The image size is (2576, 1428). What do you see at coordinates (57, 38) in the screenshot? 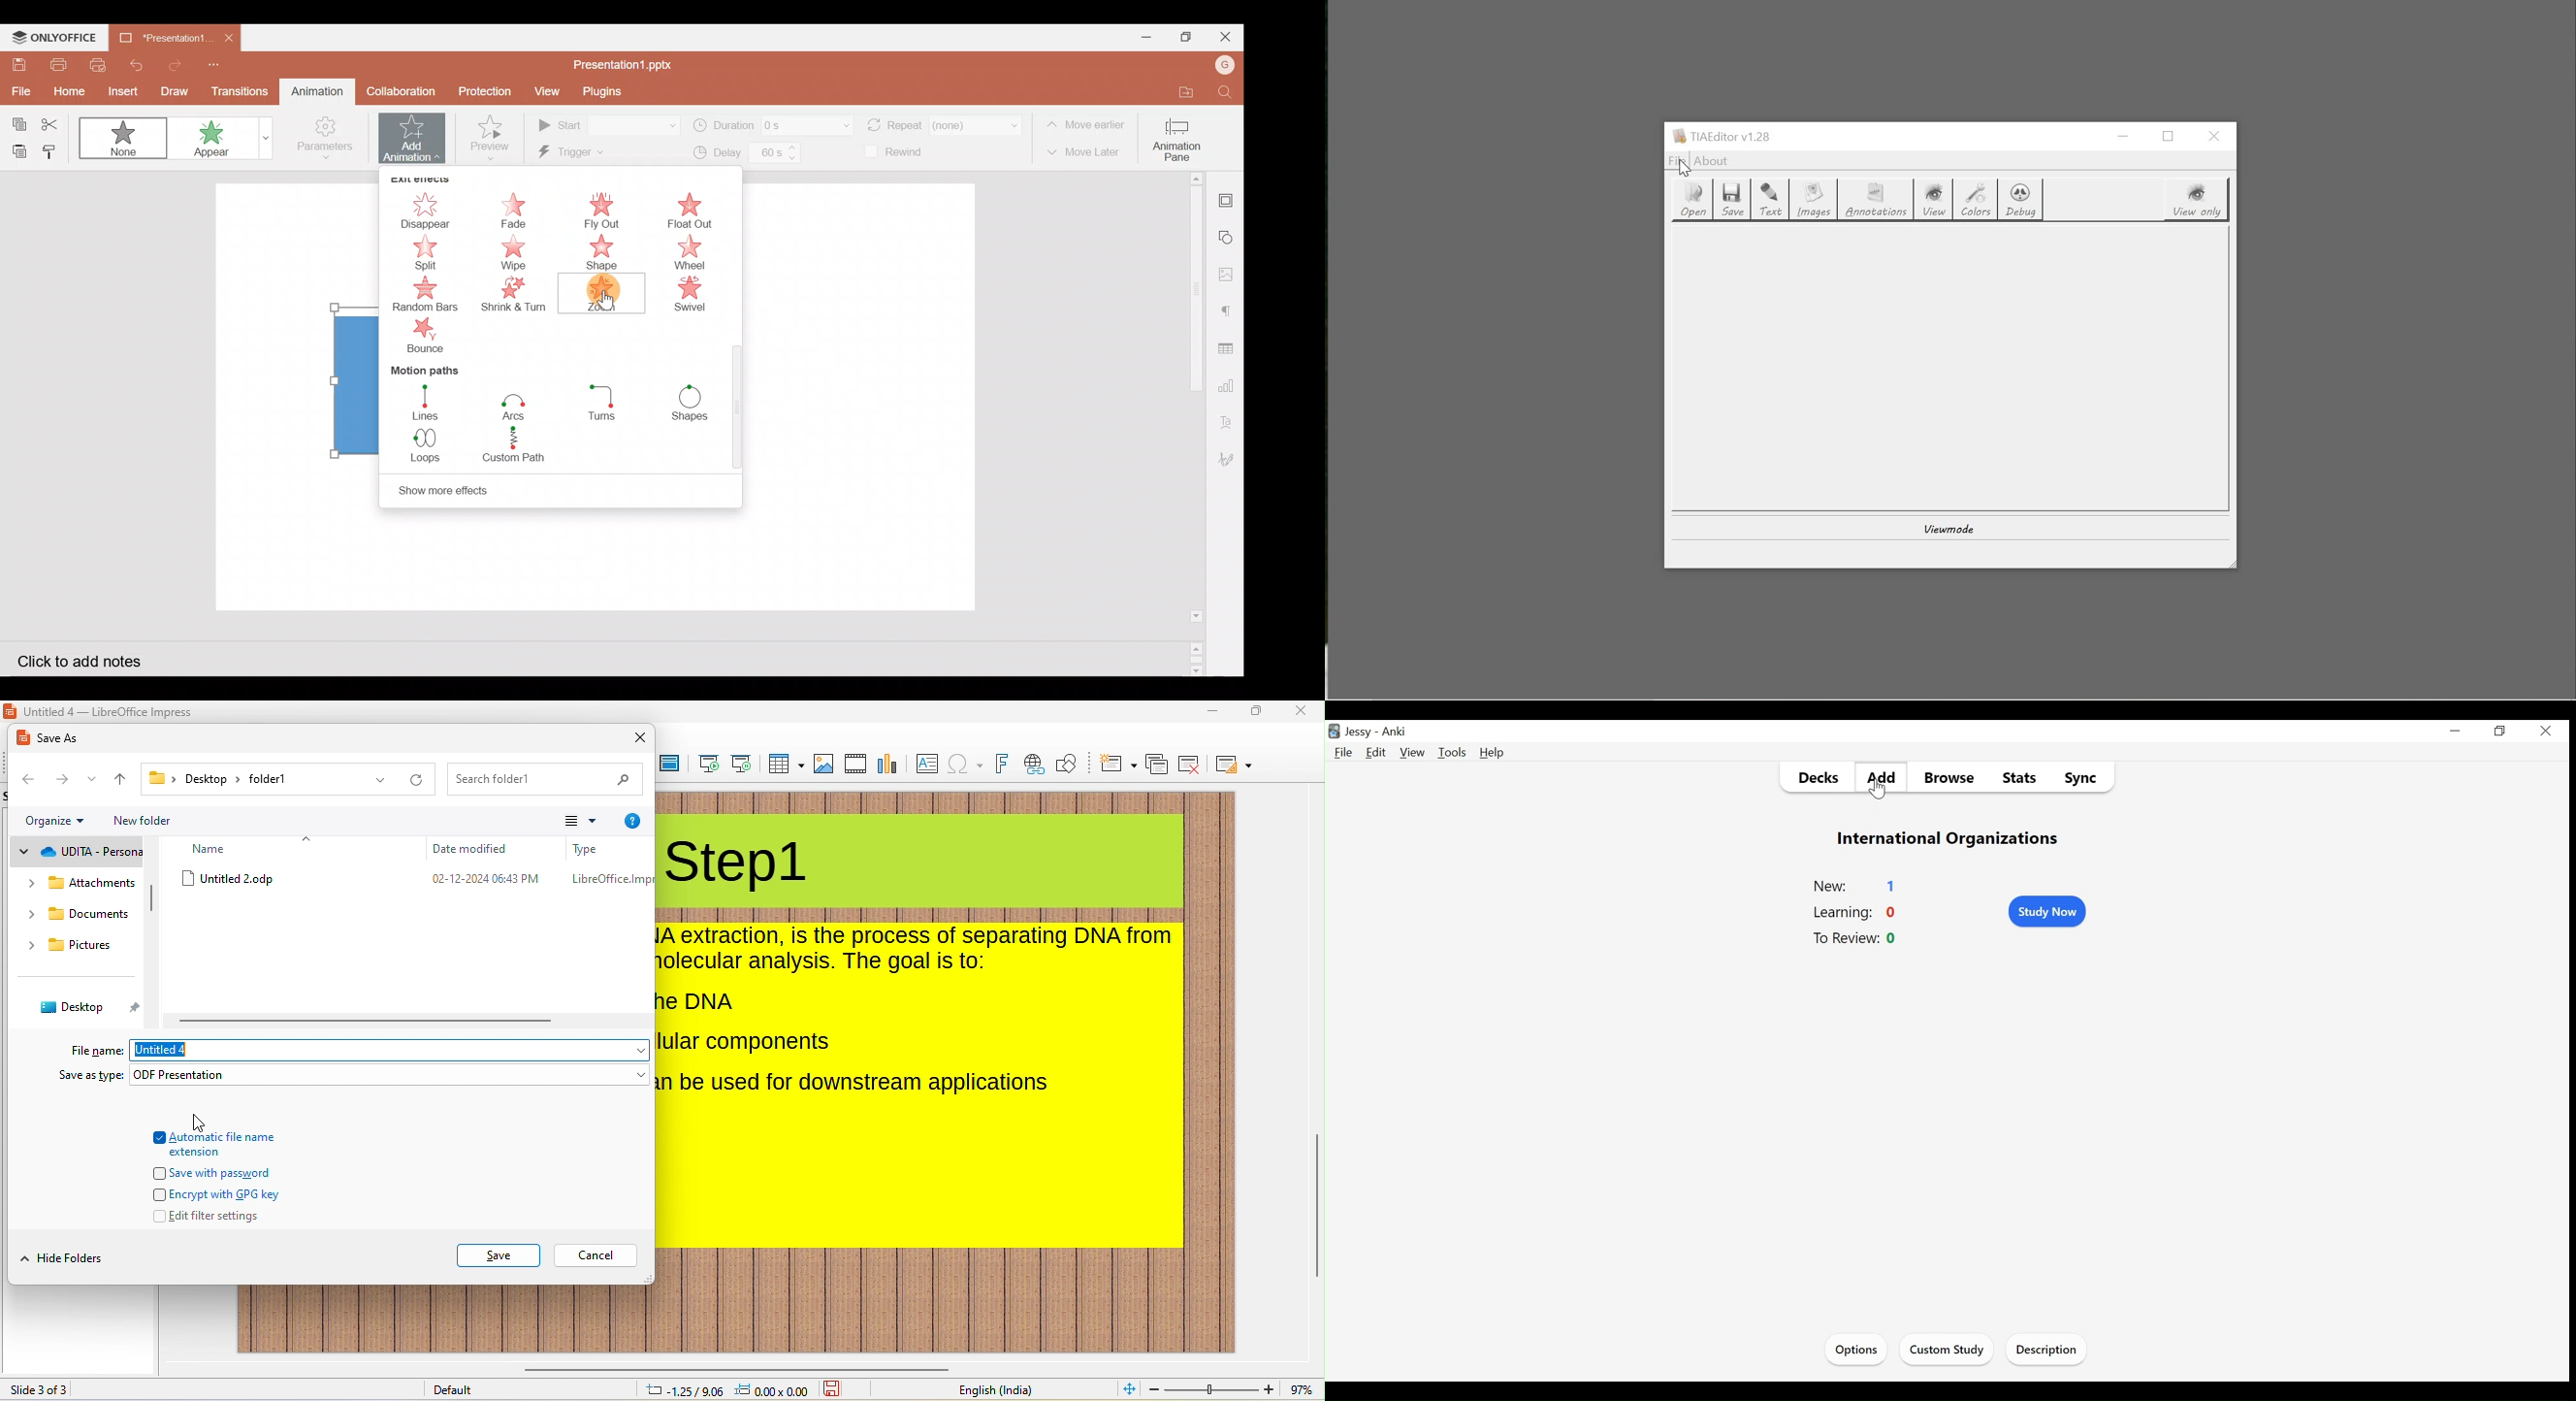
I see `ONLYOFFICE` at bounding box center [57, 38].